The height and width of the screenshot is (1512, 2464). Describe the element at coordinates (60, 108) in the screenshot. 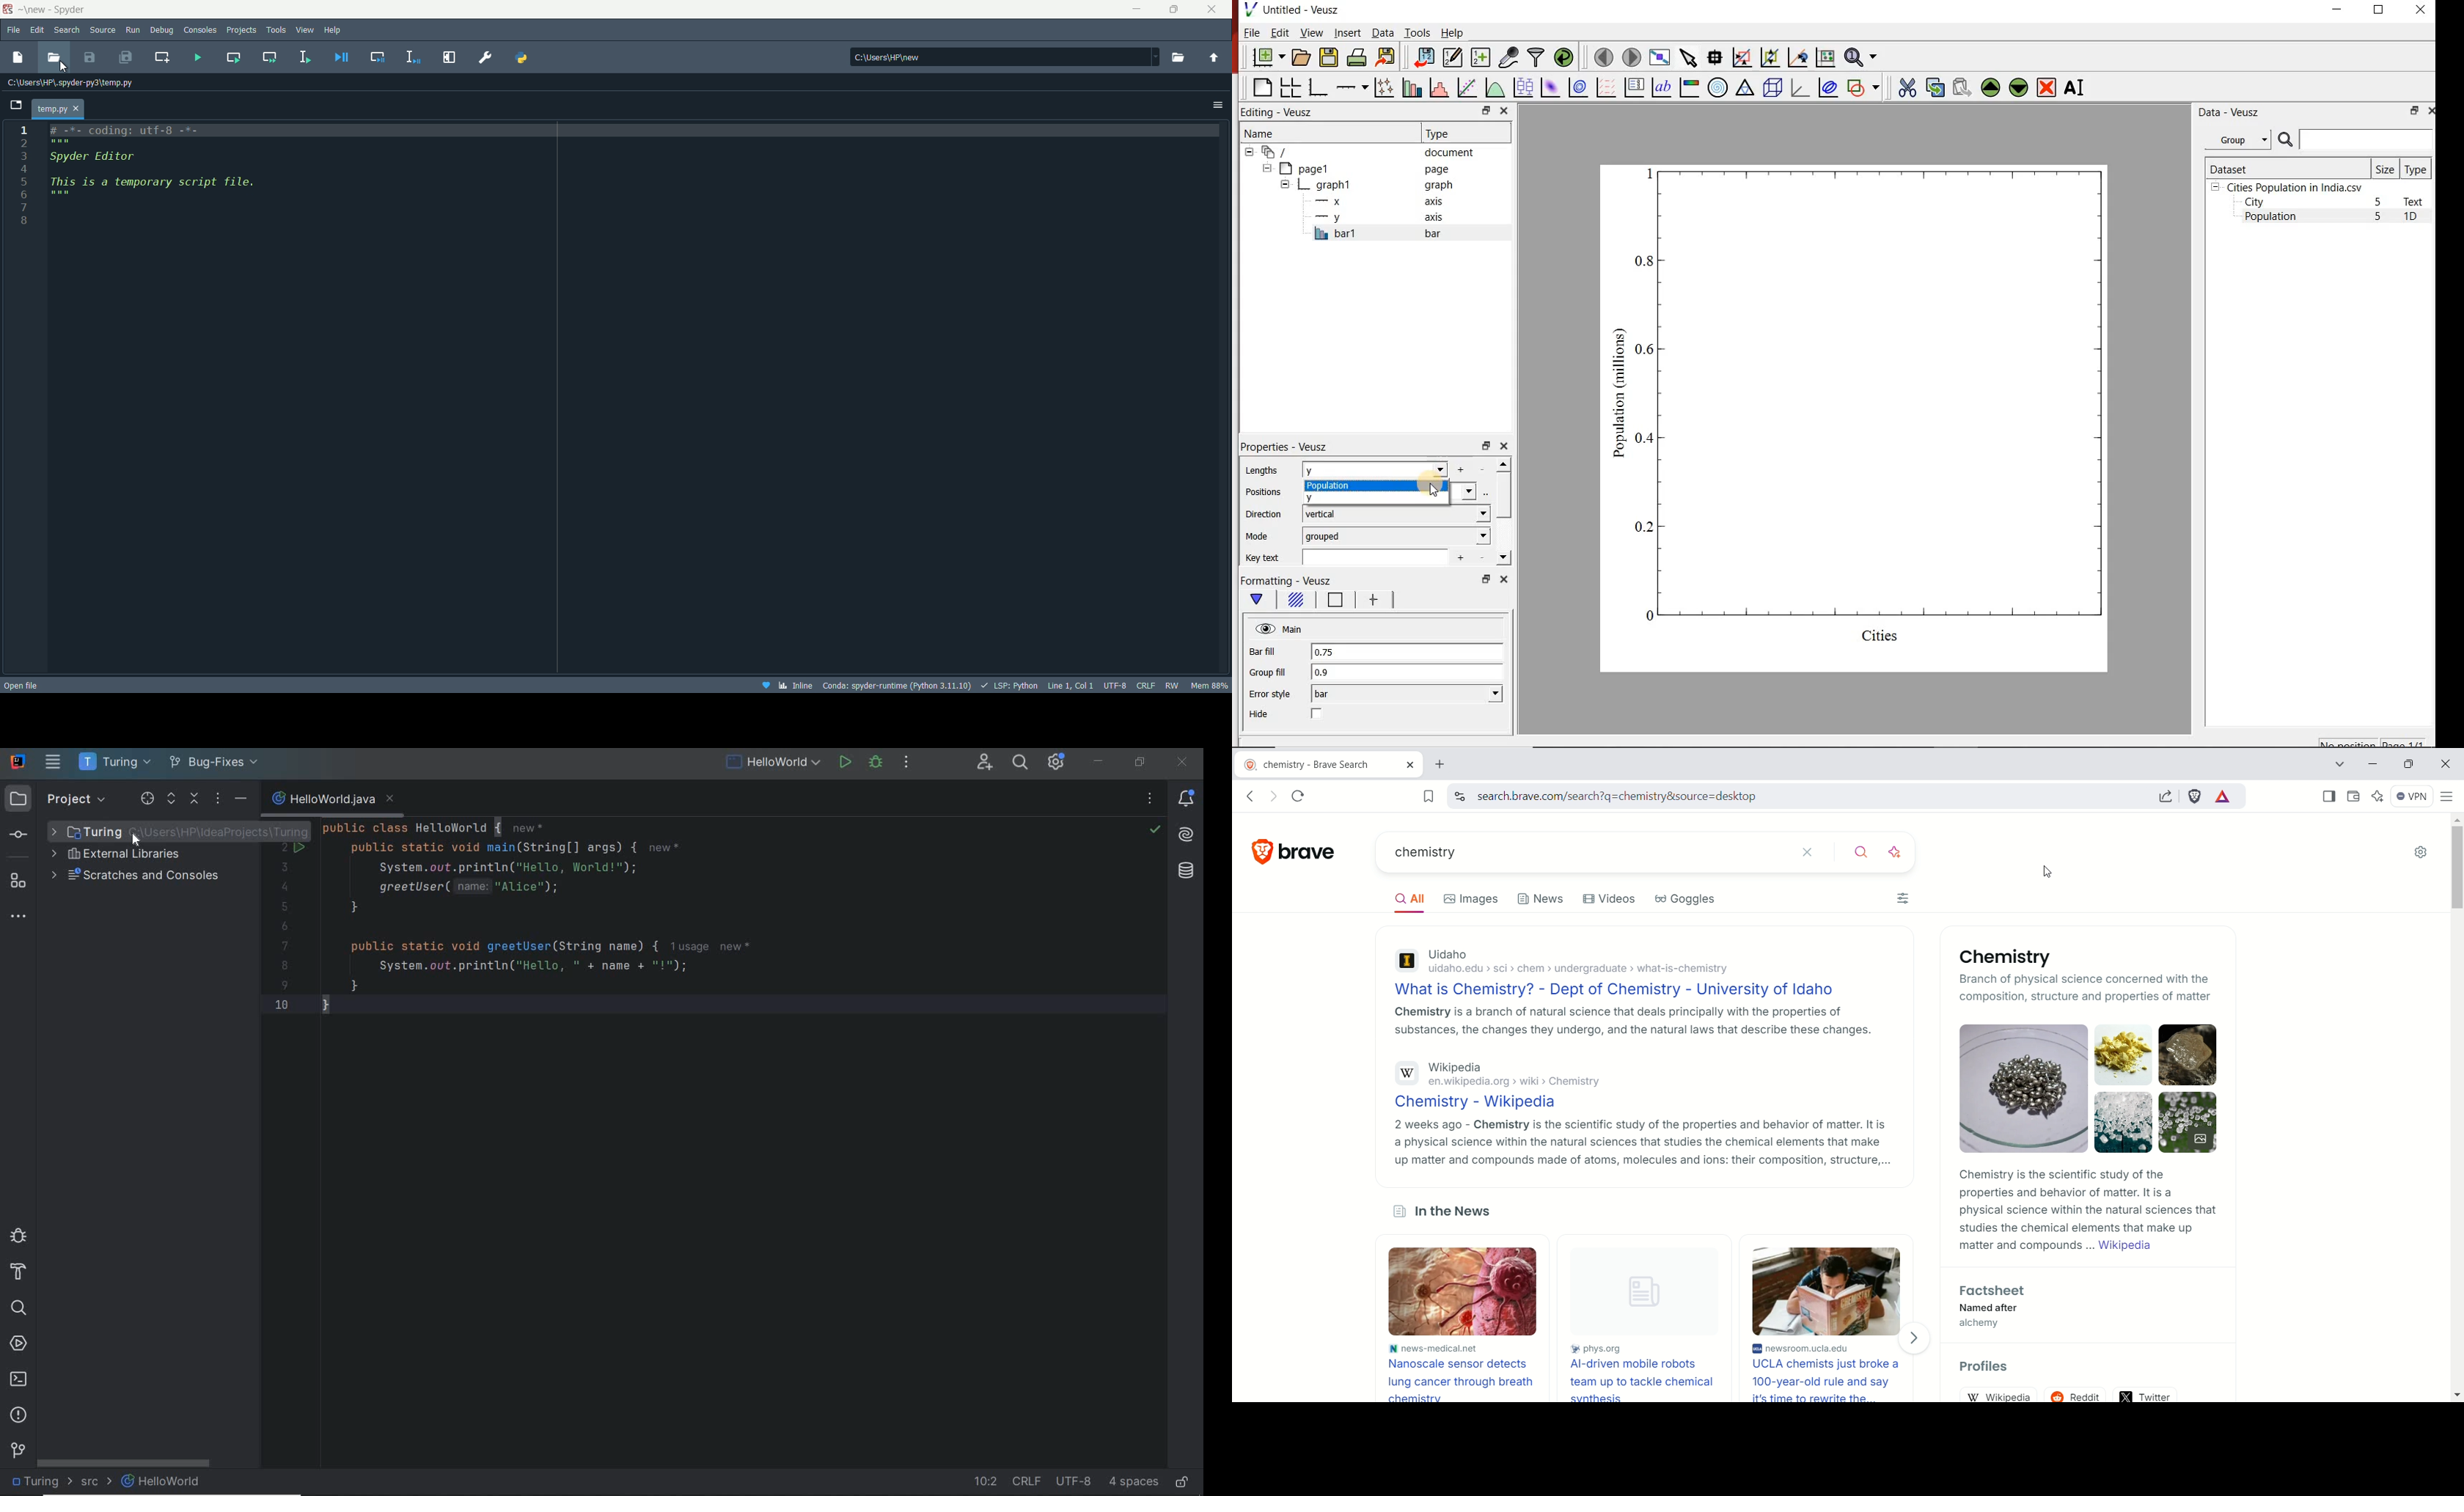

I see `File name` at that location.